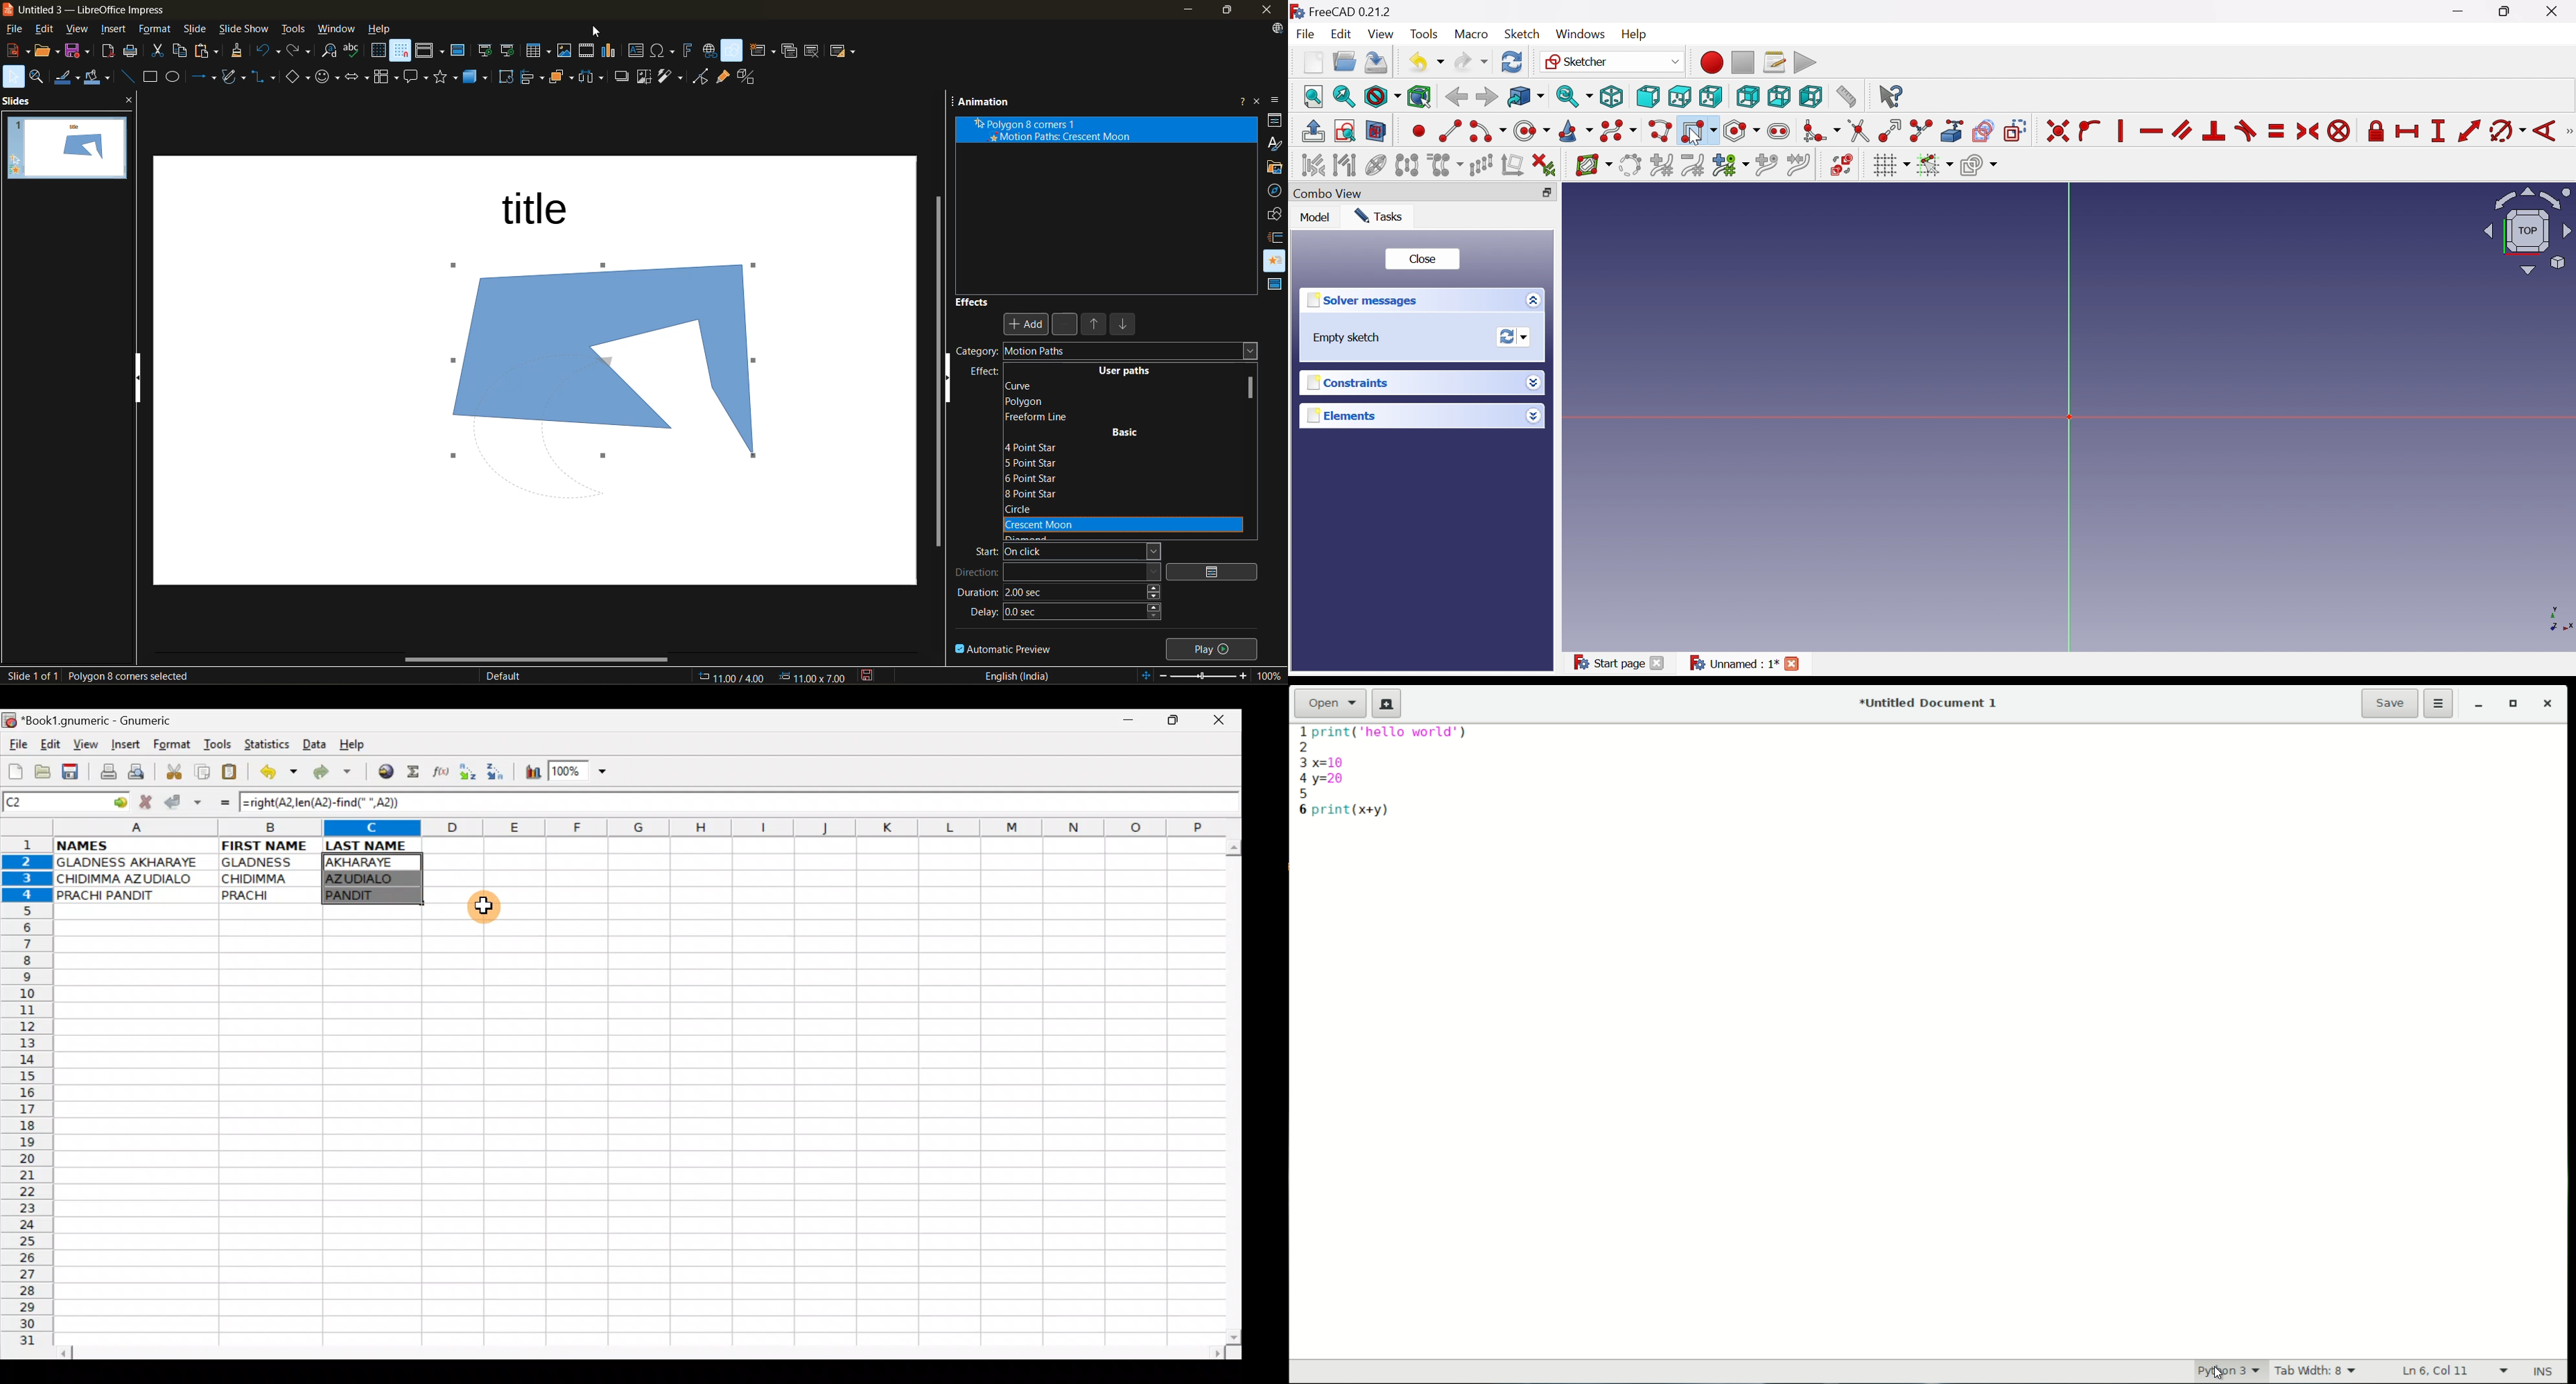 Image resolution: width=2576 pixels, height=1400 pixels. I want to click on shapes, so click(1273, 212).